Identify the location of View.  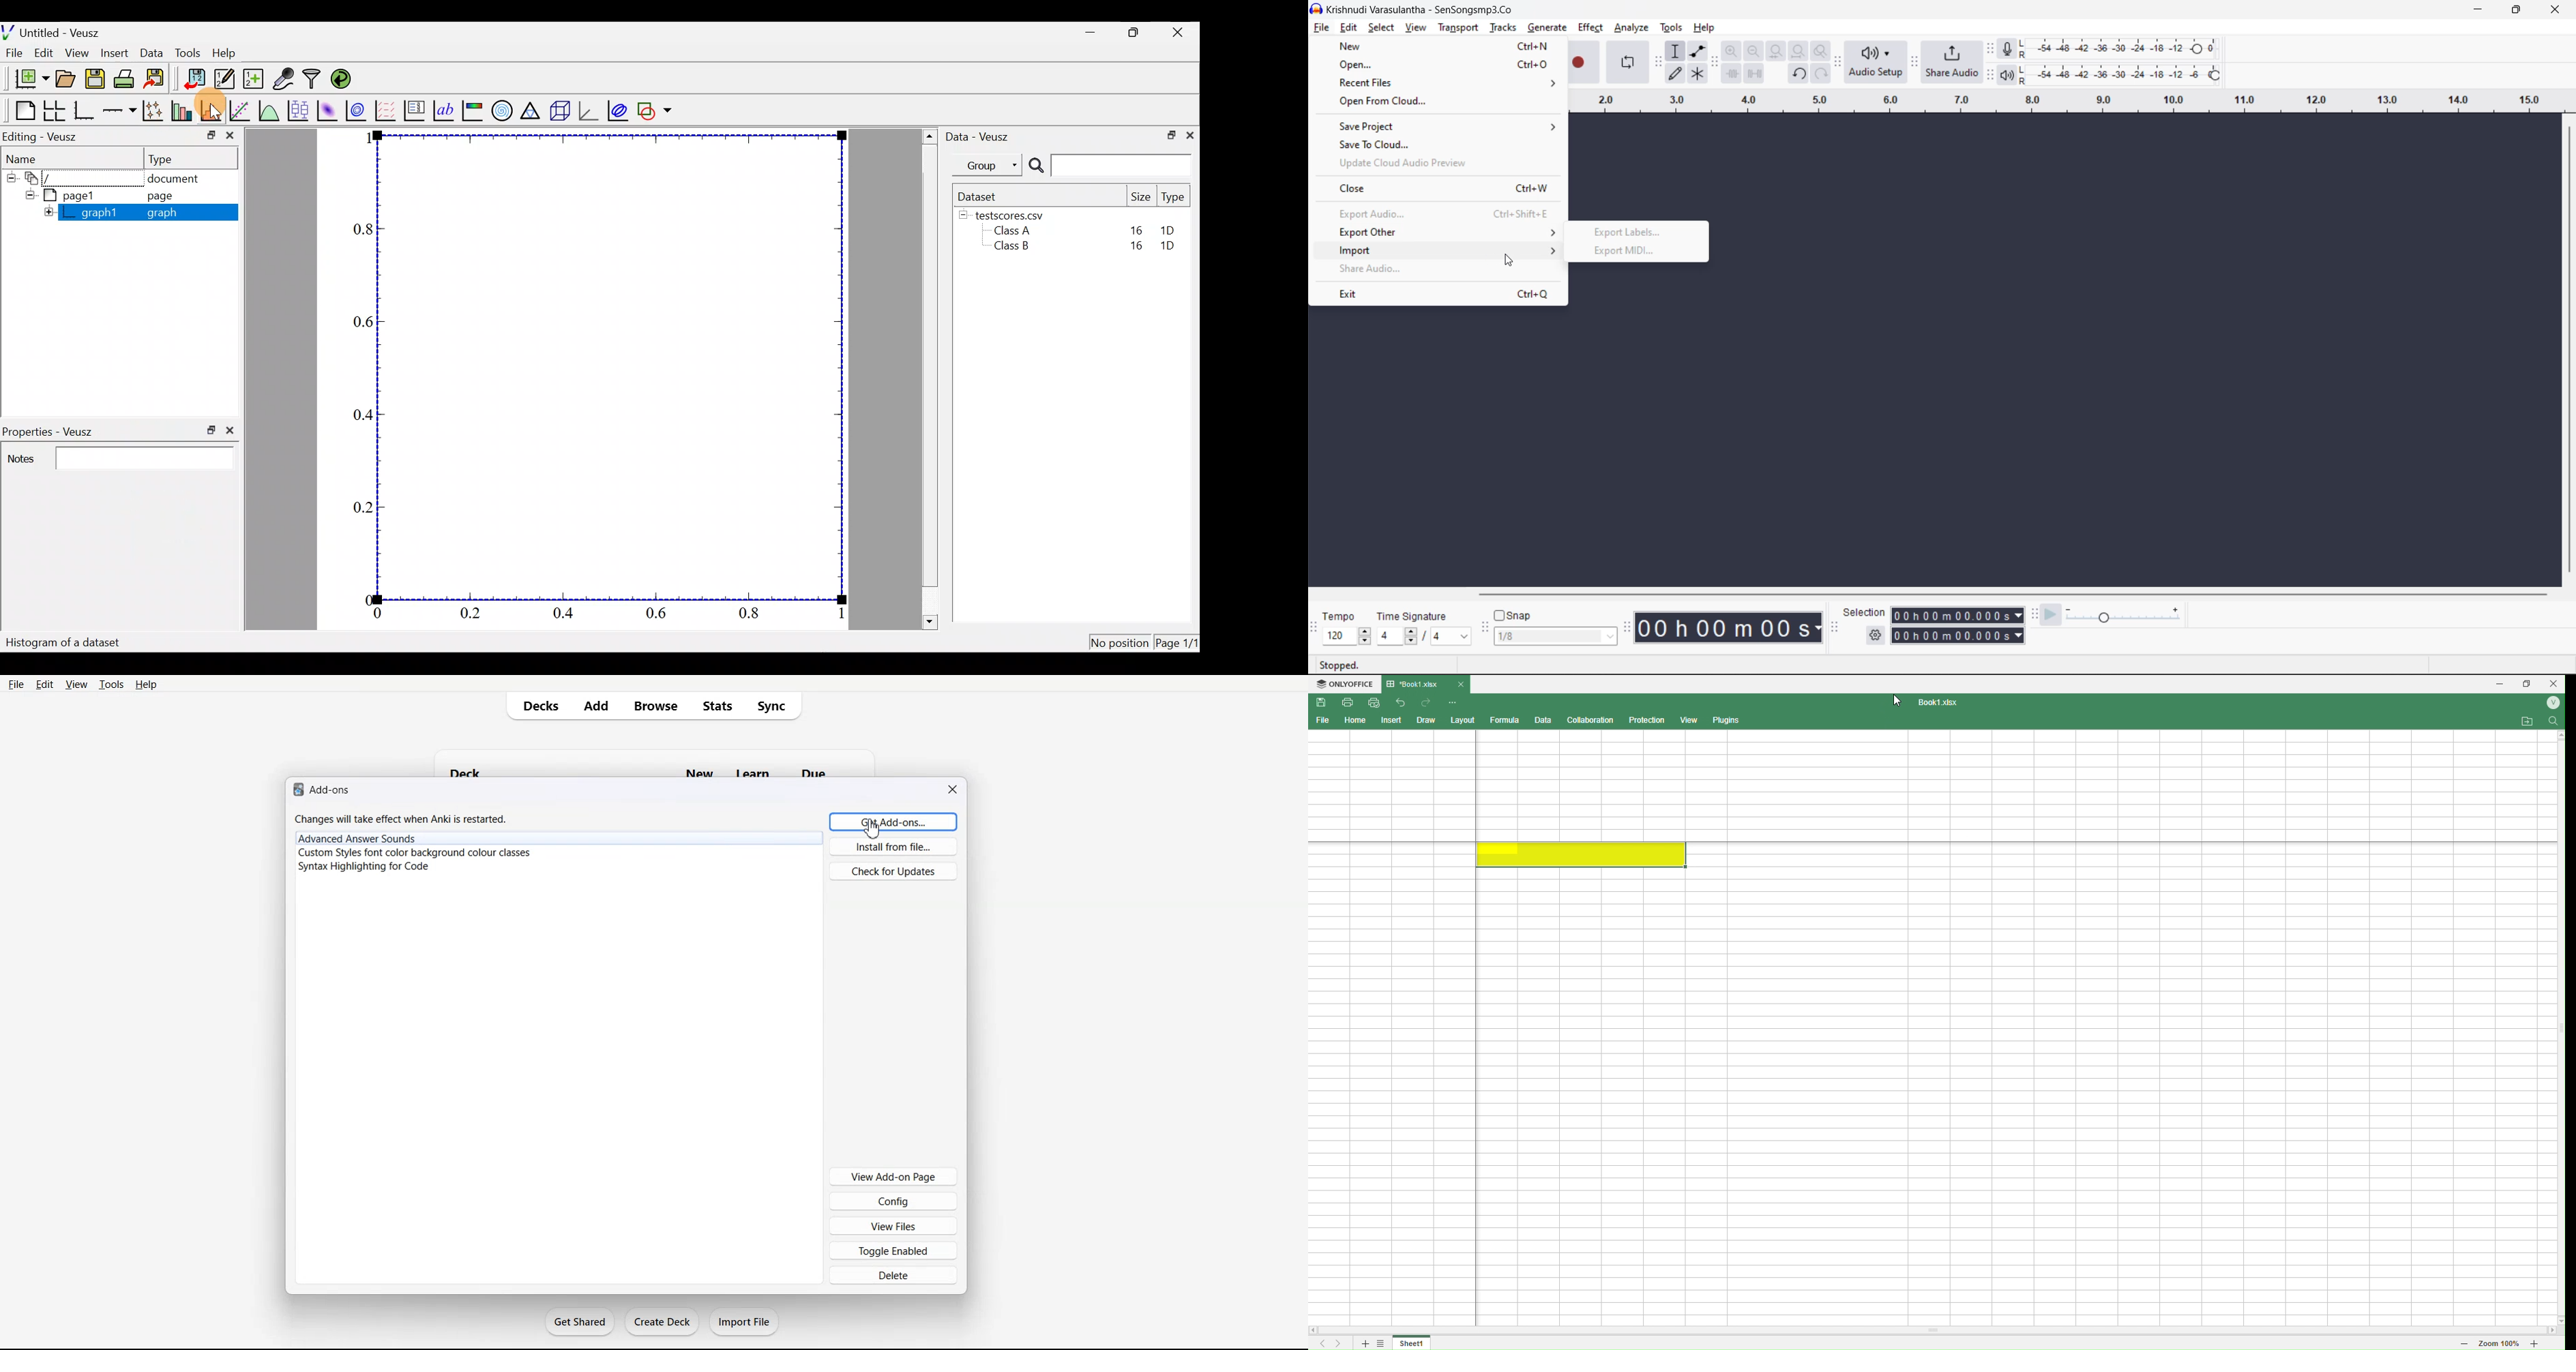
(75, 684).